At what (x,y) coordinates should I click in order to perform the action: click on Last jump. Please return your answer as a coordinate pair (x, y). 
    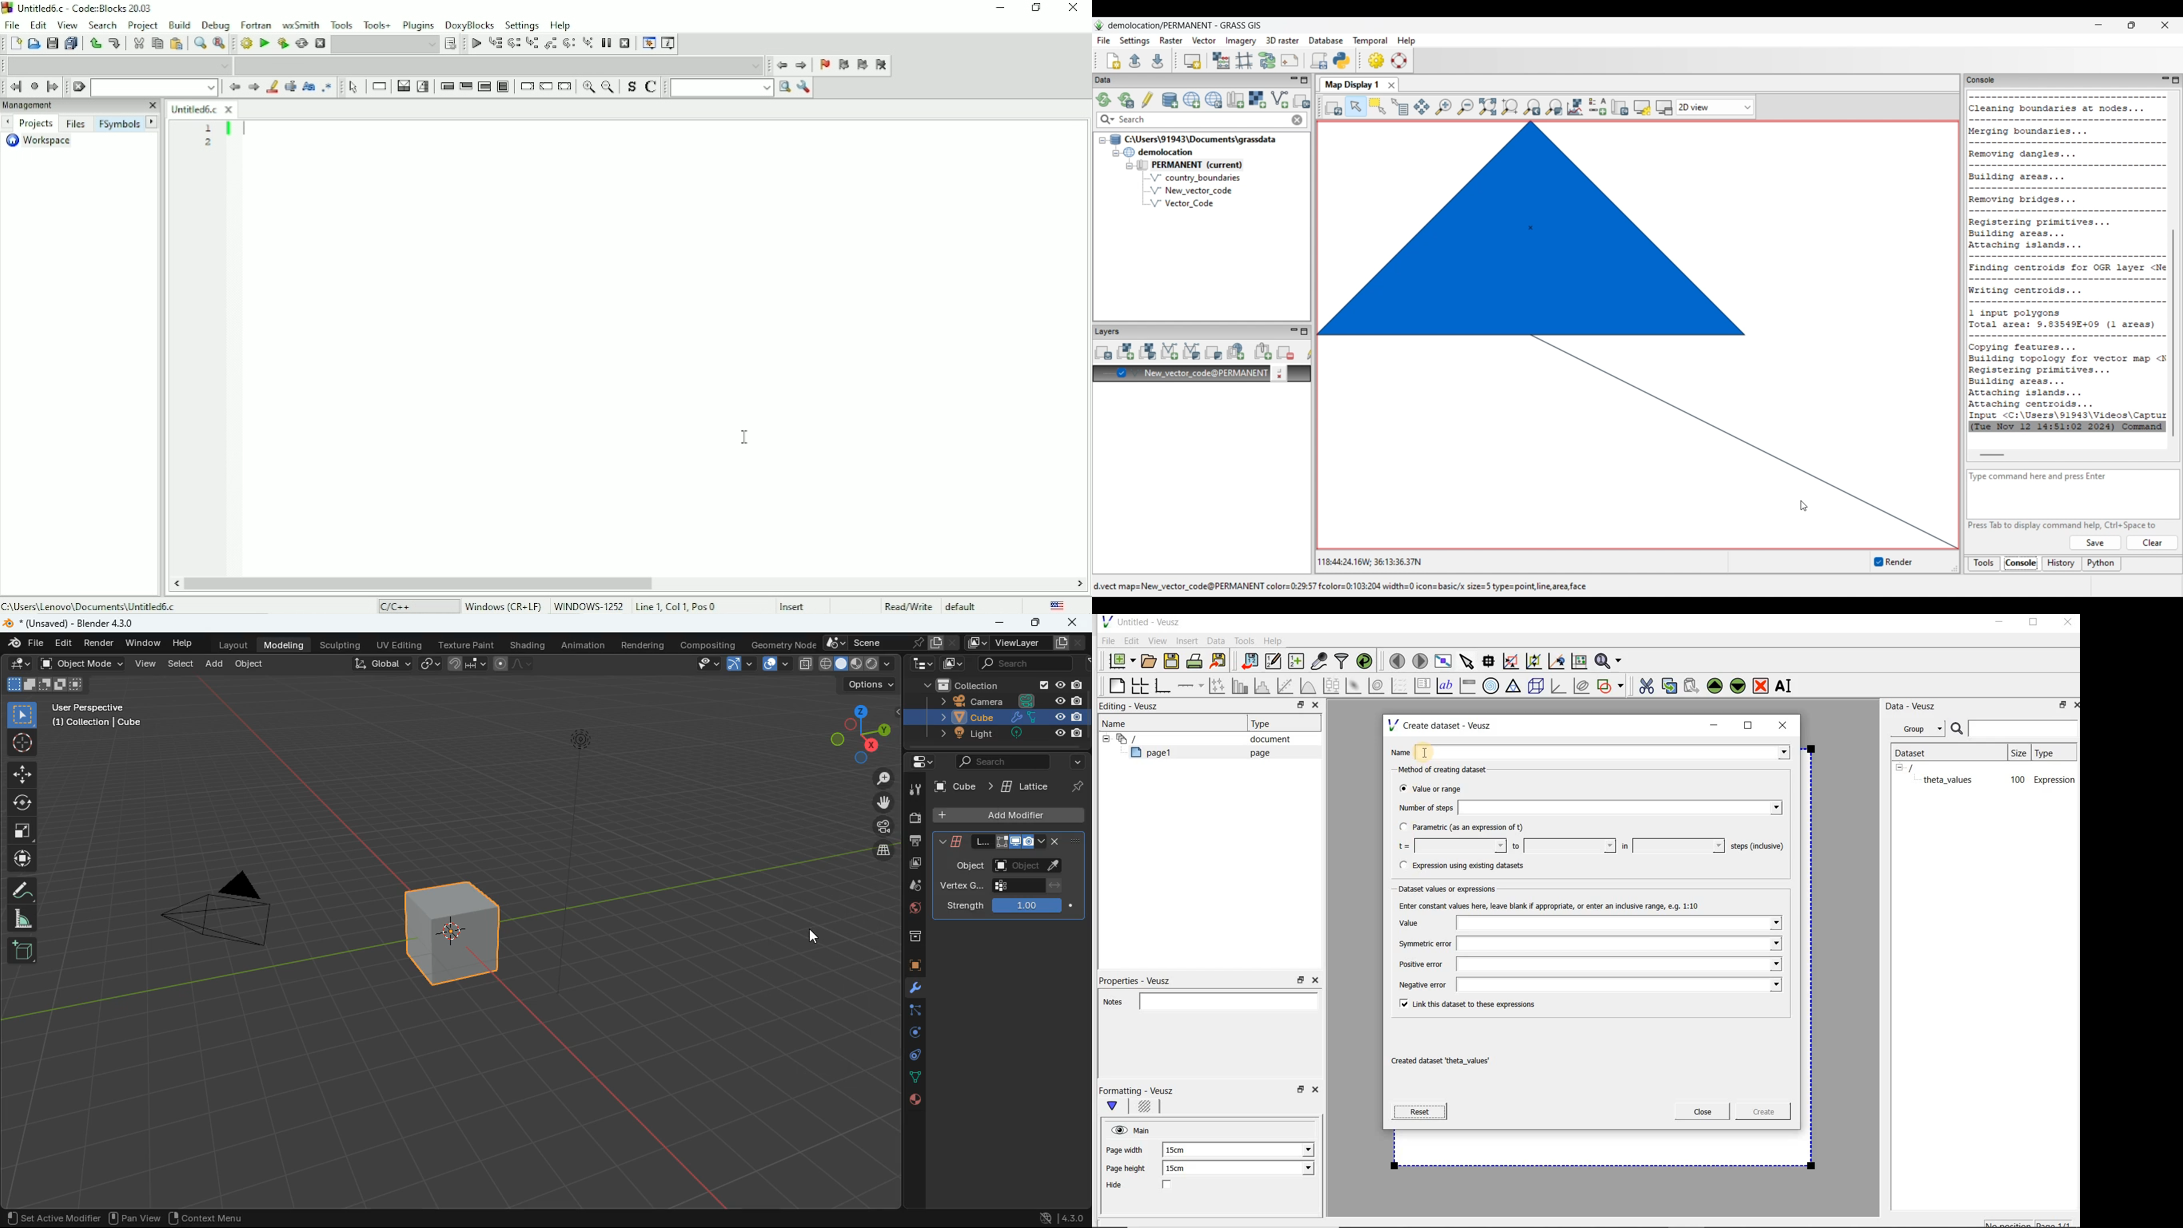
    Looking at the image, I should click on (34, 86).